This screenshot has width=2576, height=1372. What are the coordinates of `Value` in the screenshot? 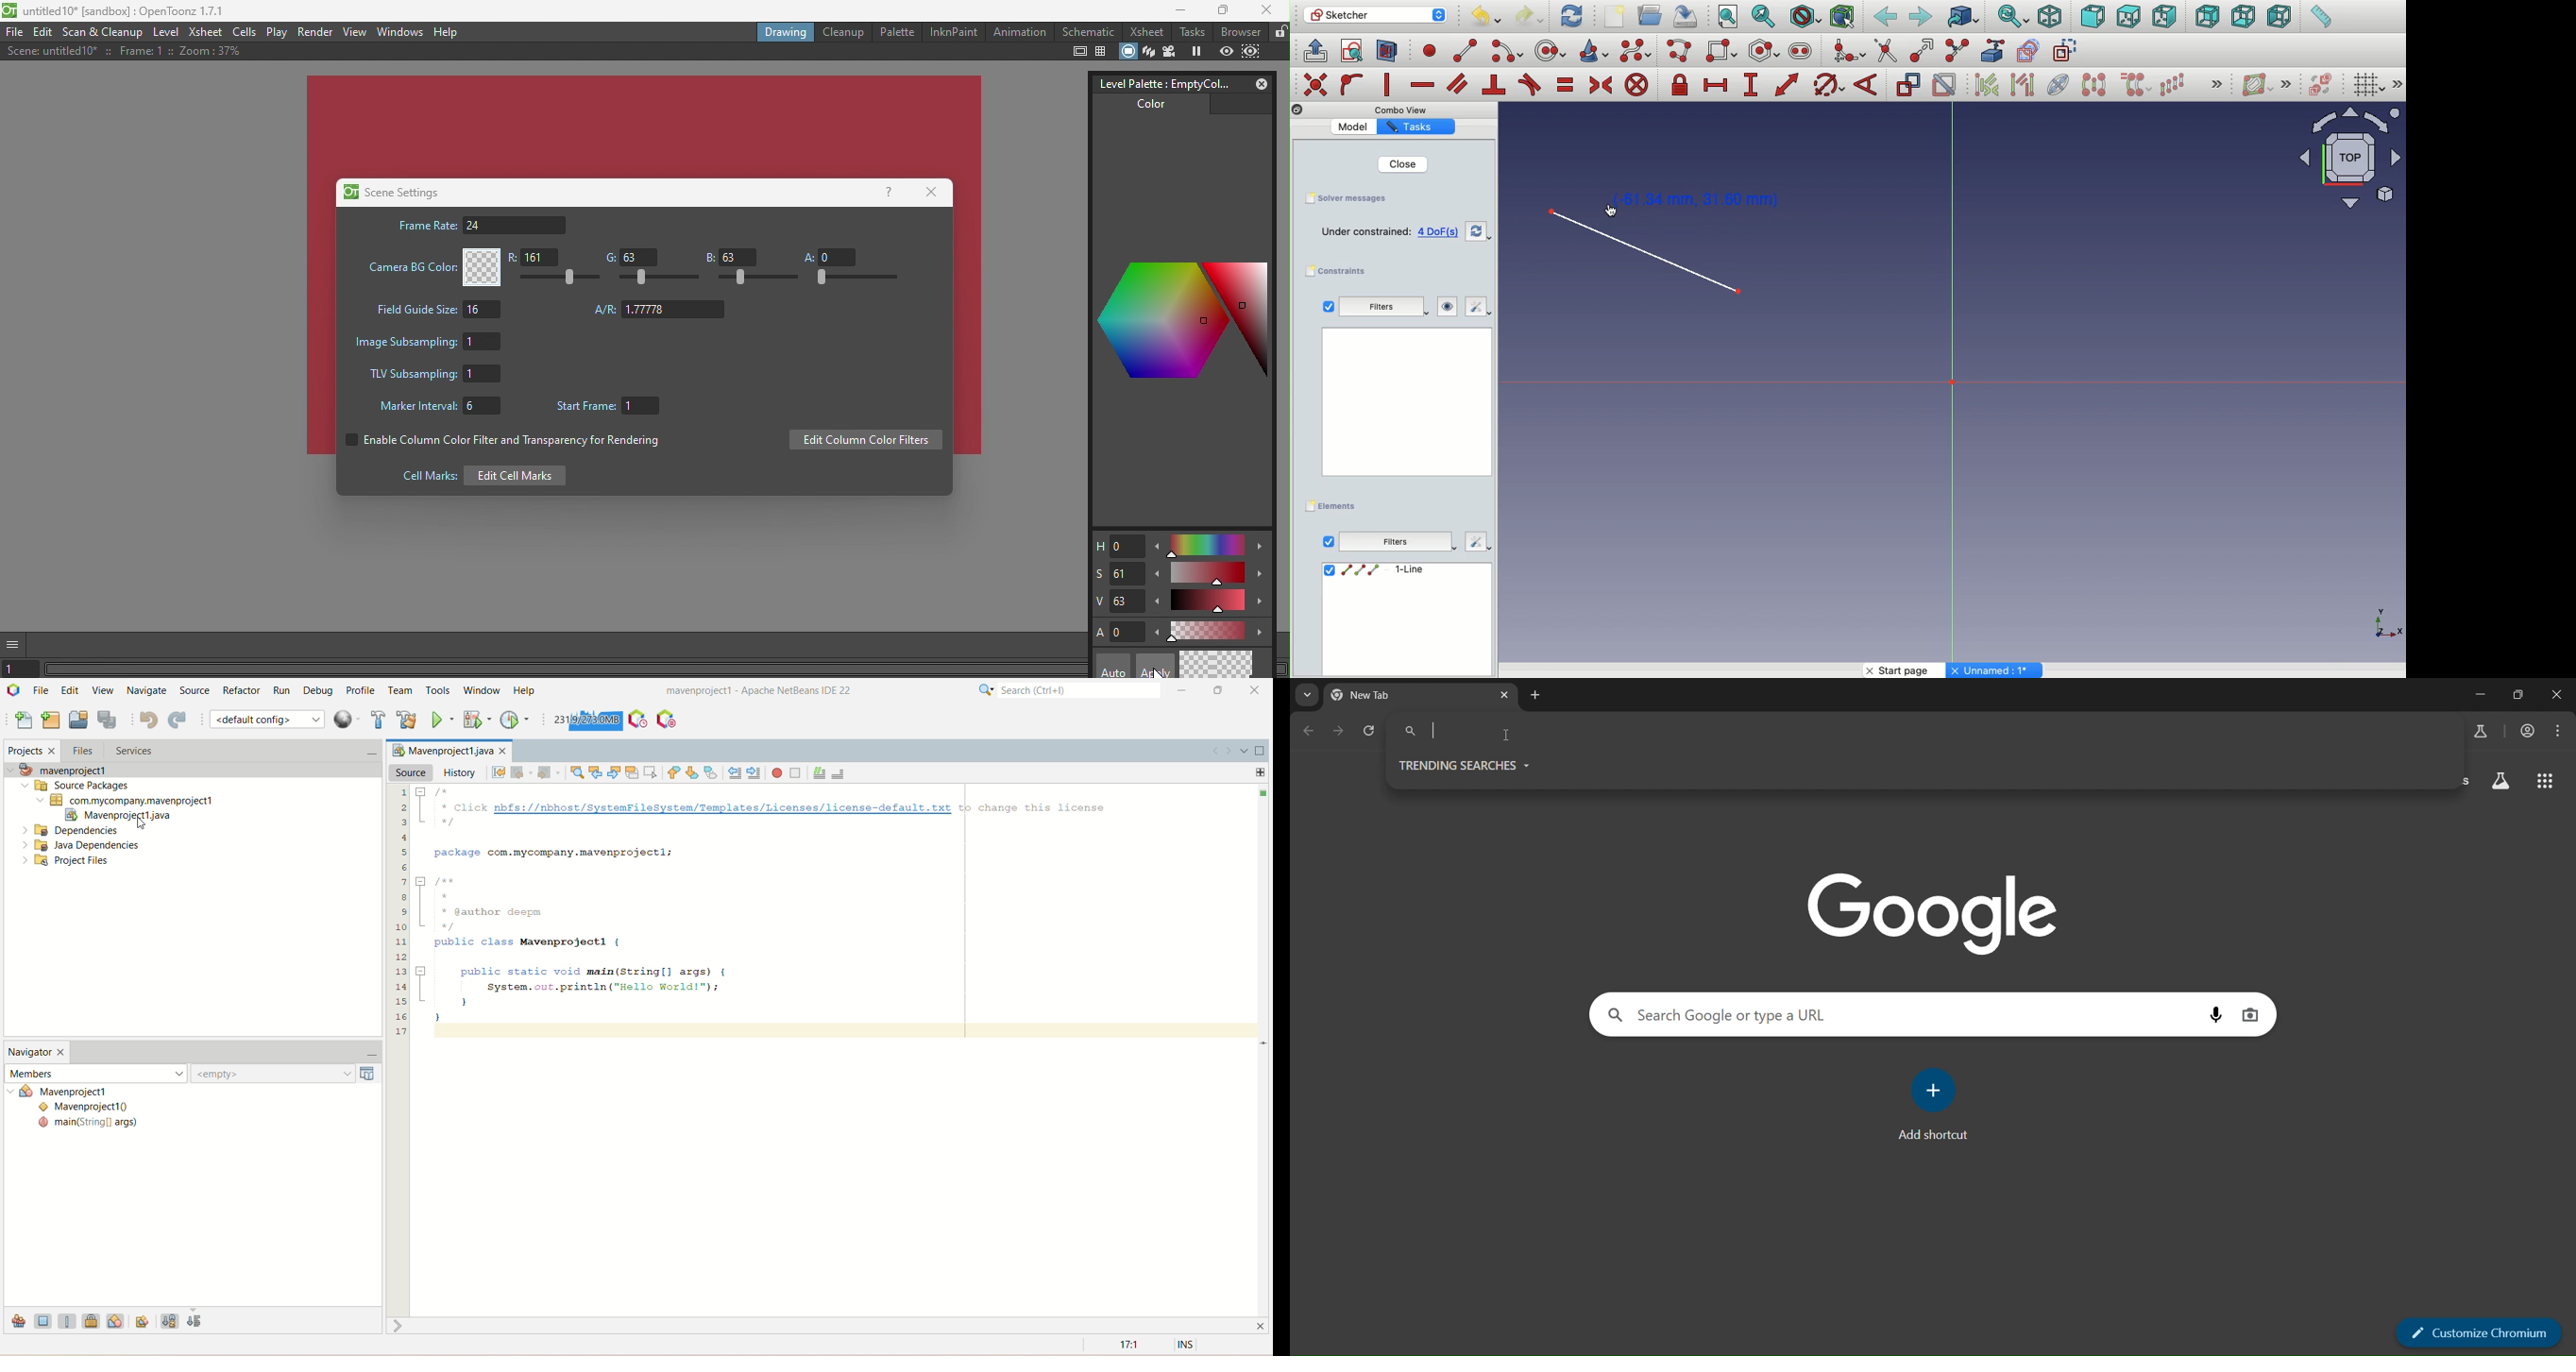 It's located at (1353, 127).